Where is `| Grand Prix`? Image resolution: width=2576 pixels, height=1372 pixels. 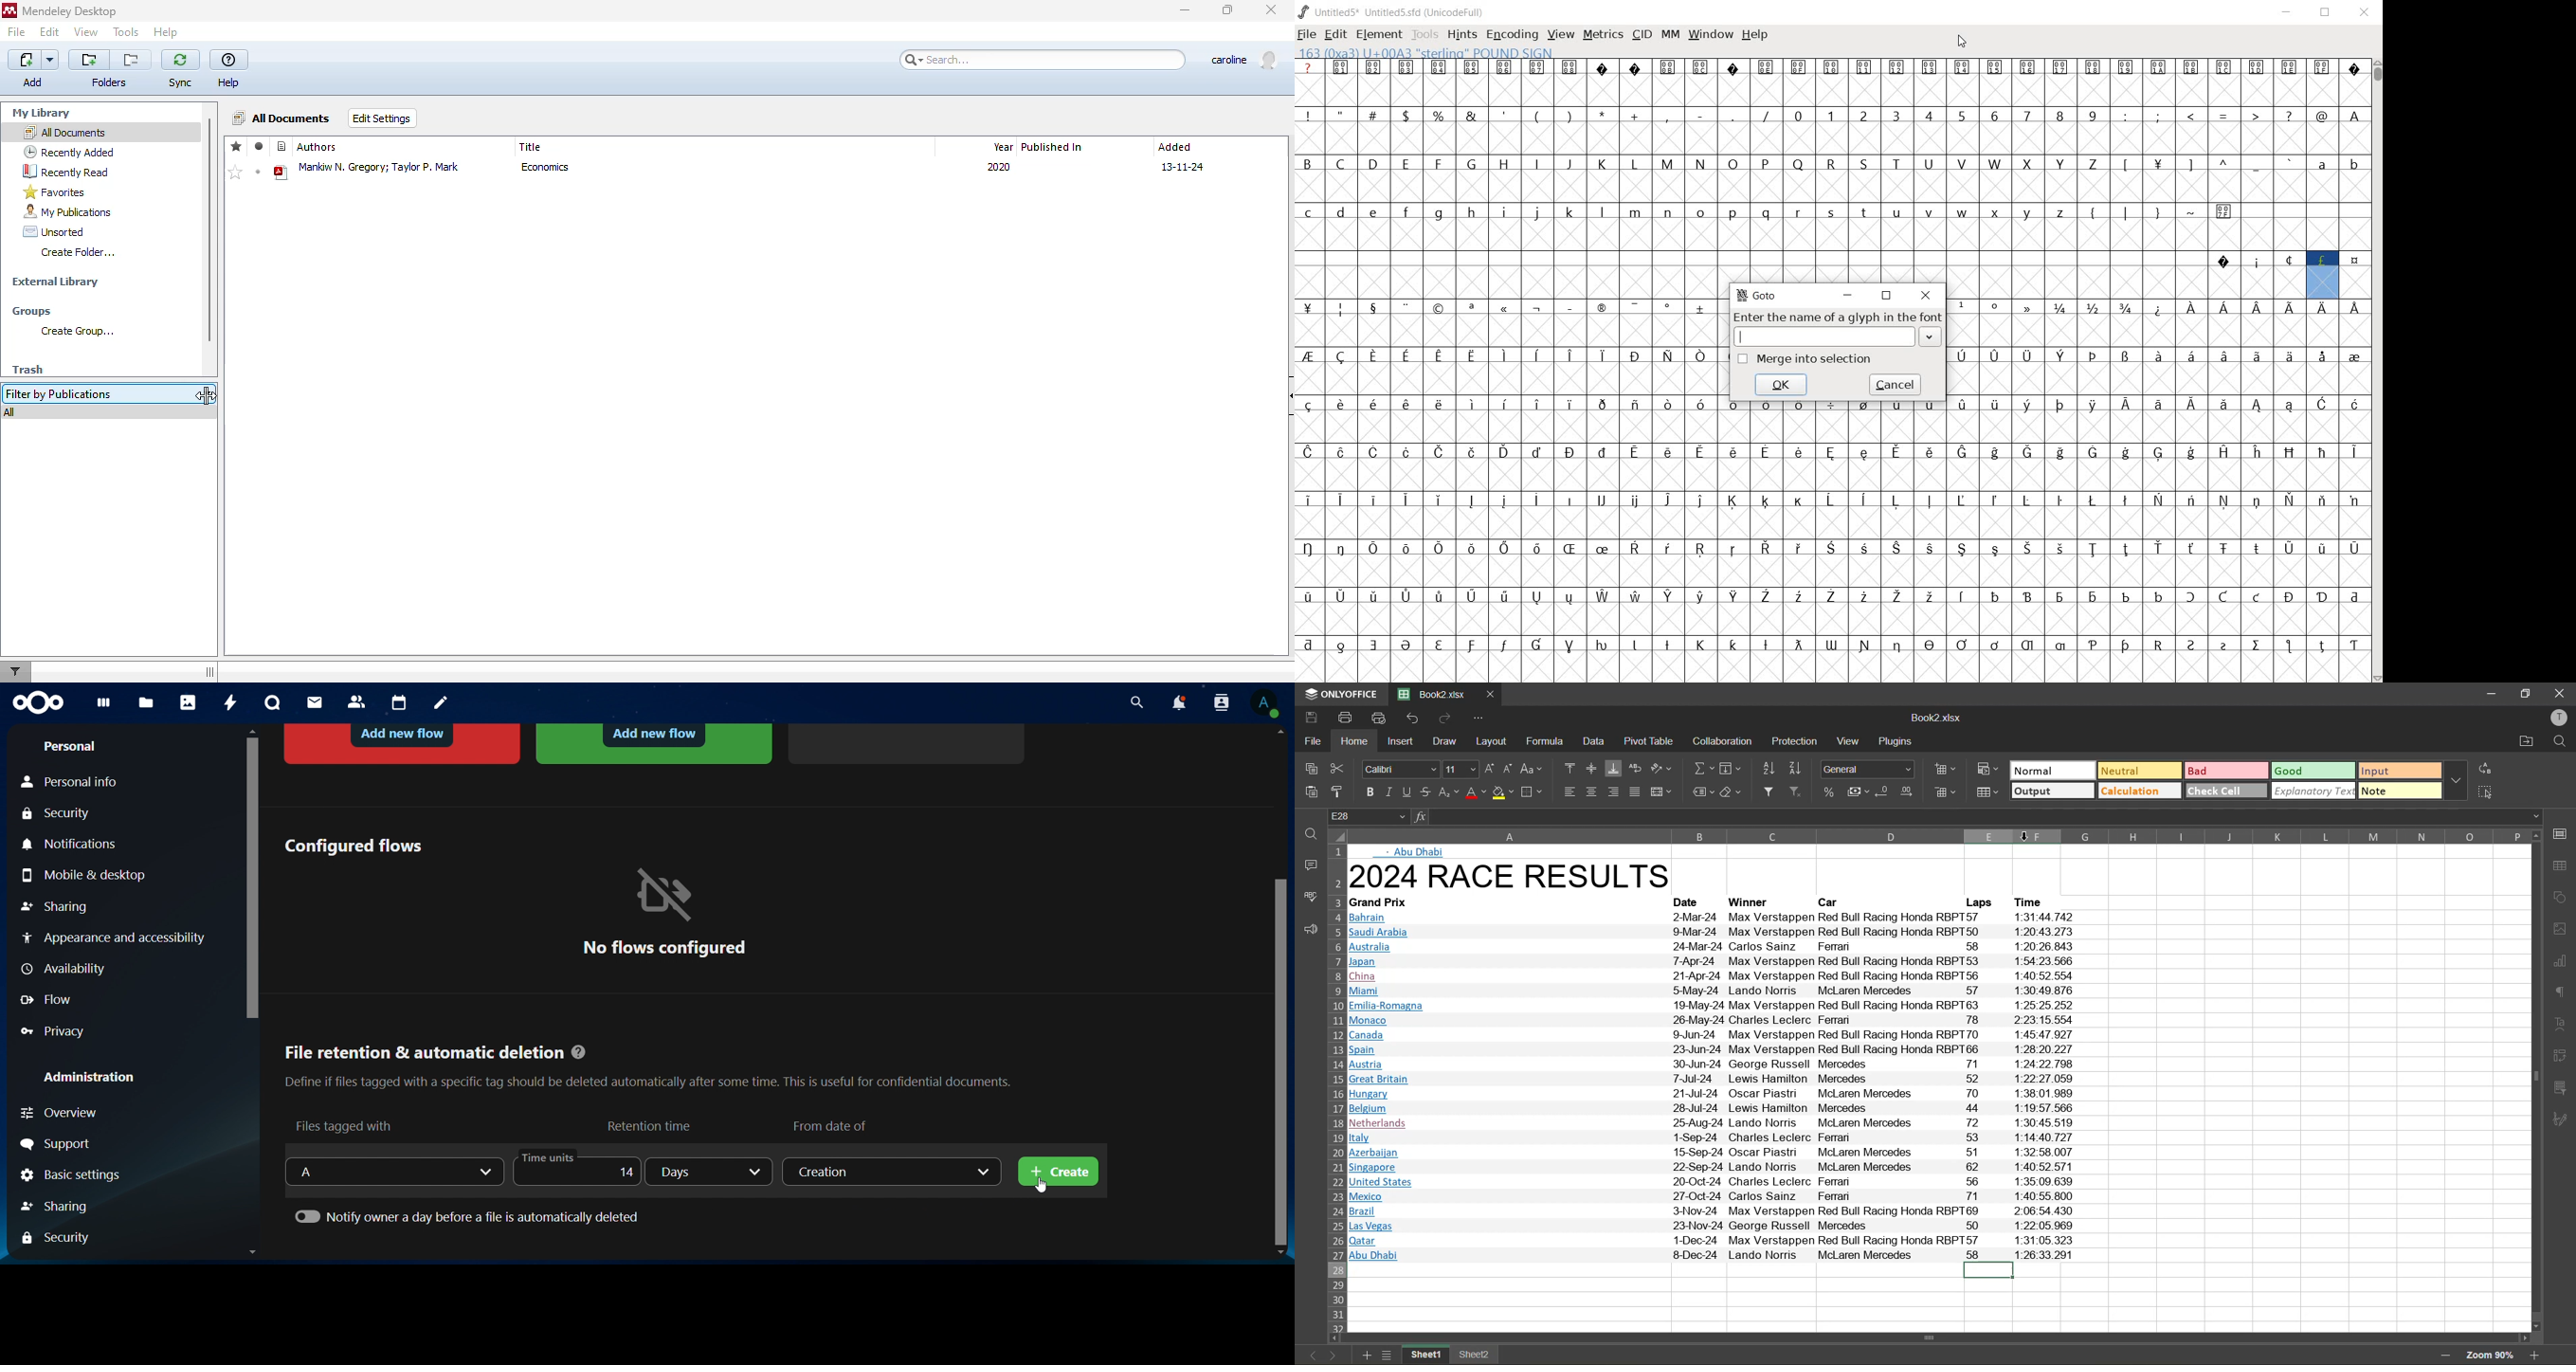 | Grand Prix is located at coordinates (1383, 901).